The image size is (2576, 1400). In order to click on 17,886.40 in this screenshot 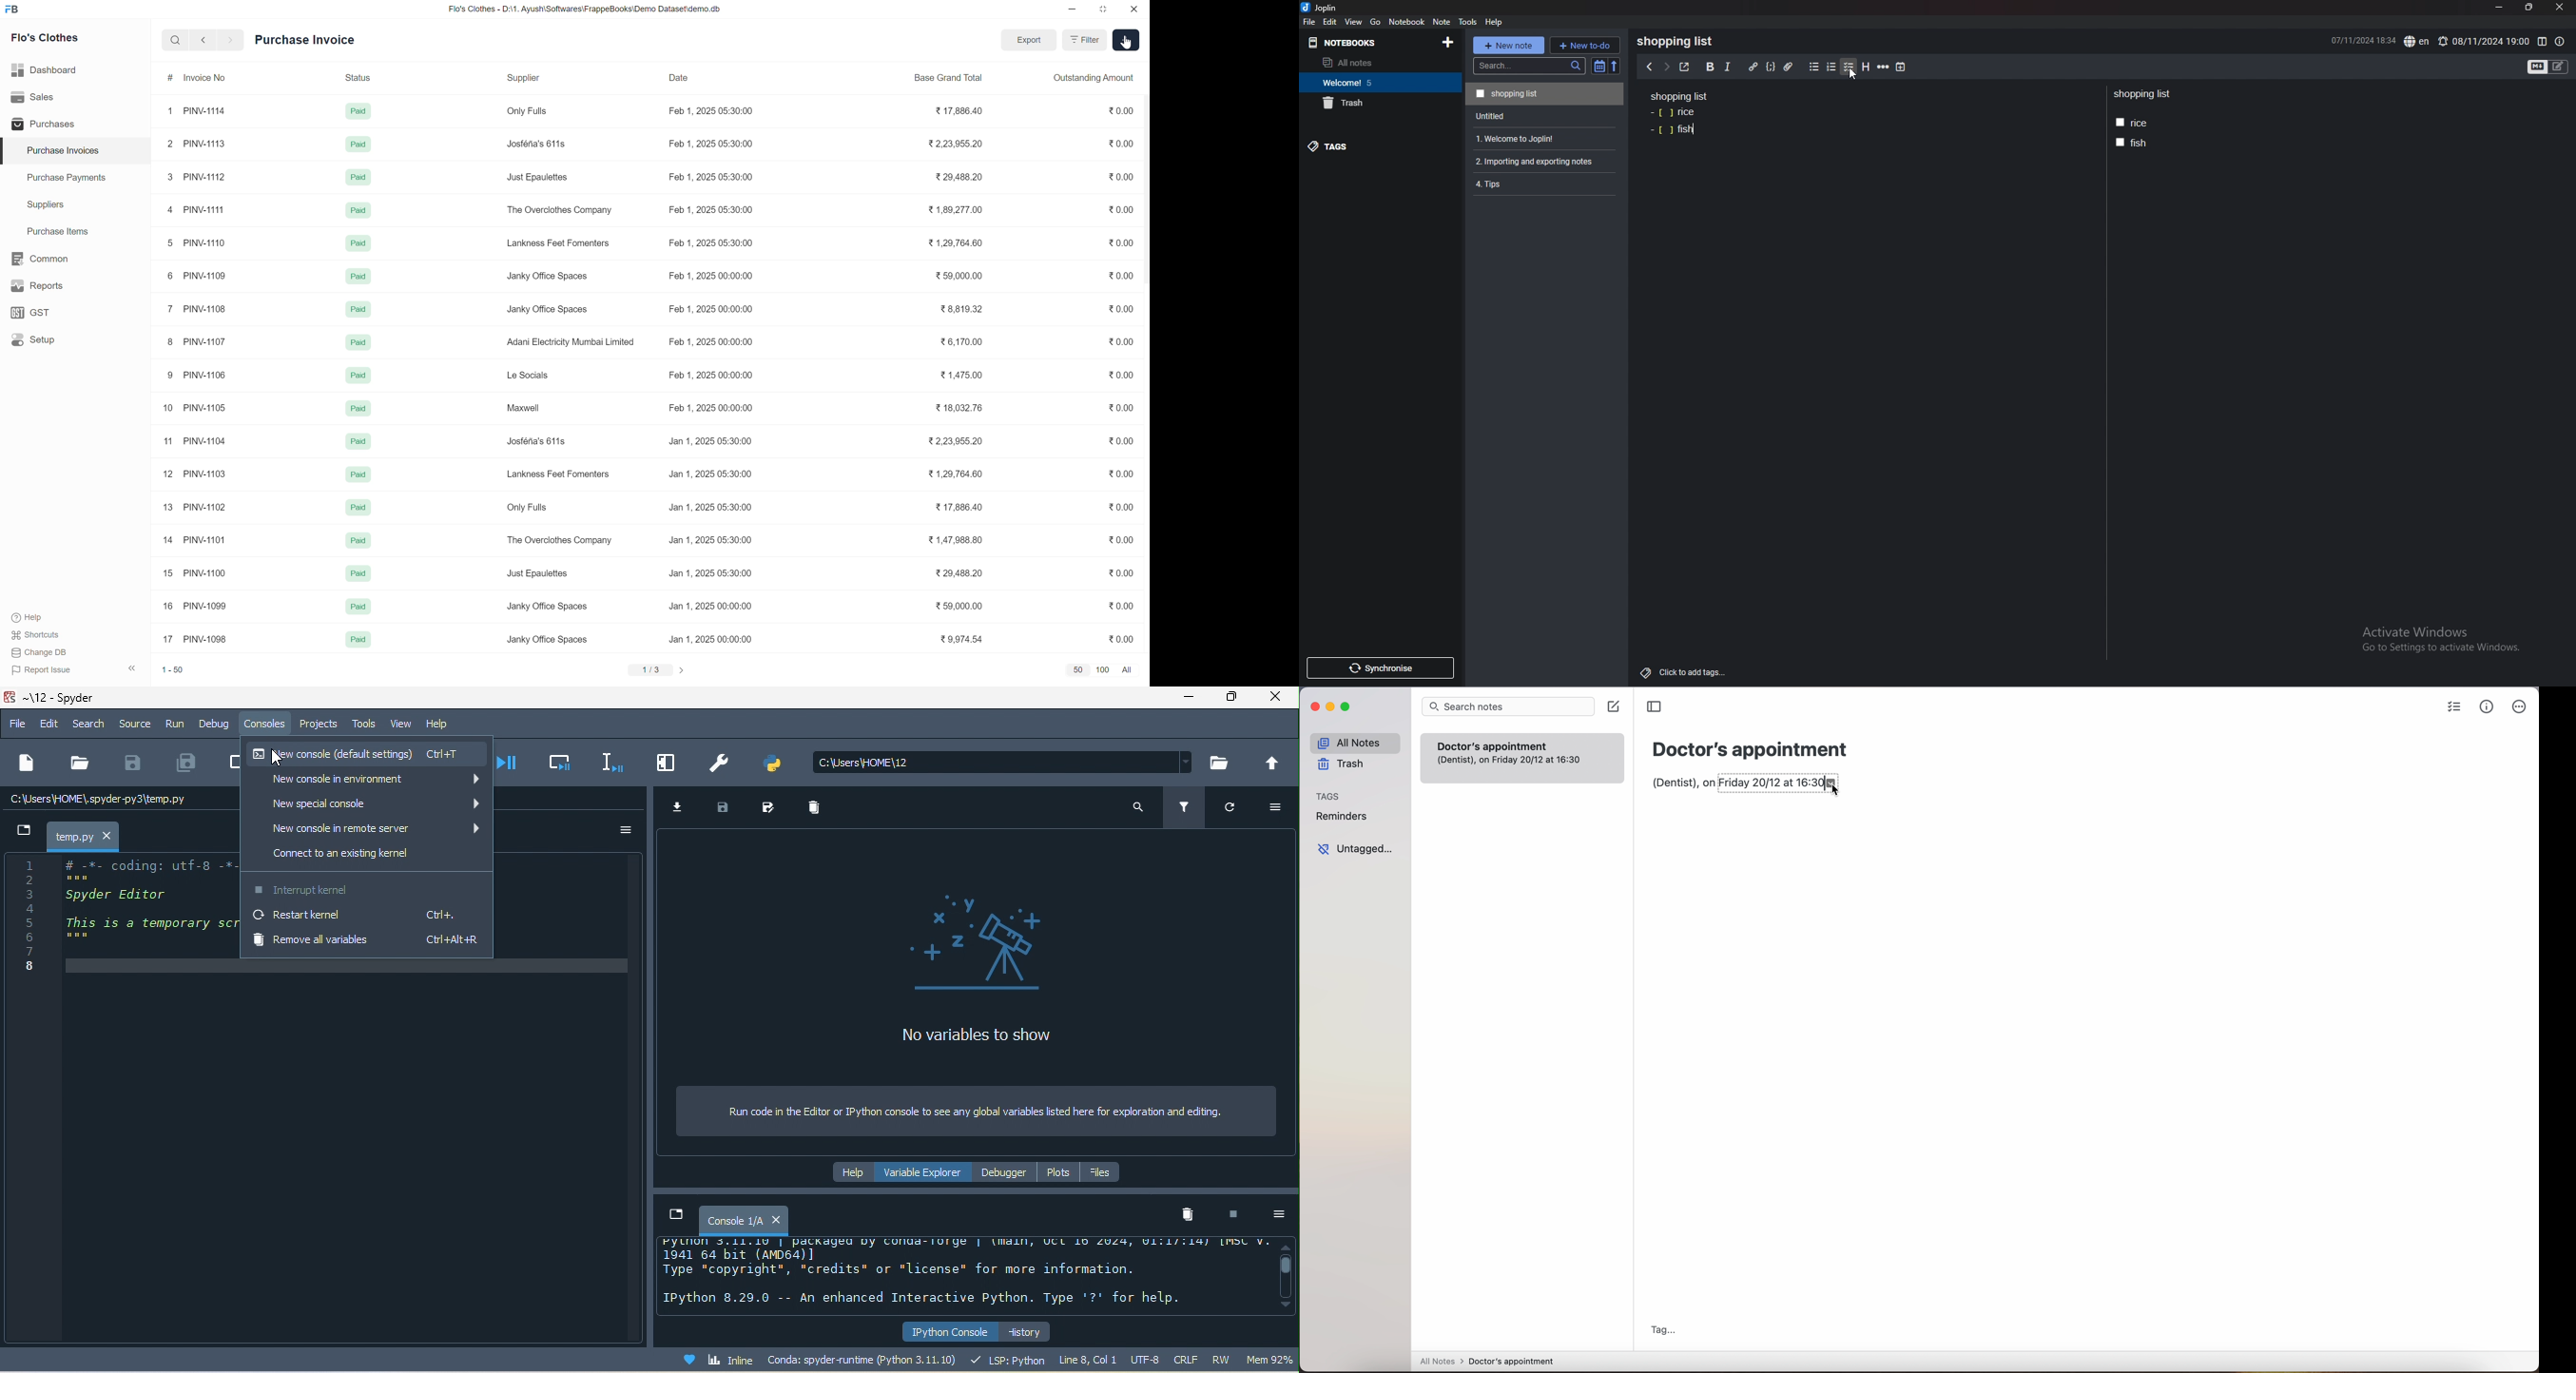, I will do `click(960, 111)`.